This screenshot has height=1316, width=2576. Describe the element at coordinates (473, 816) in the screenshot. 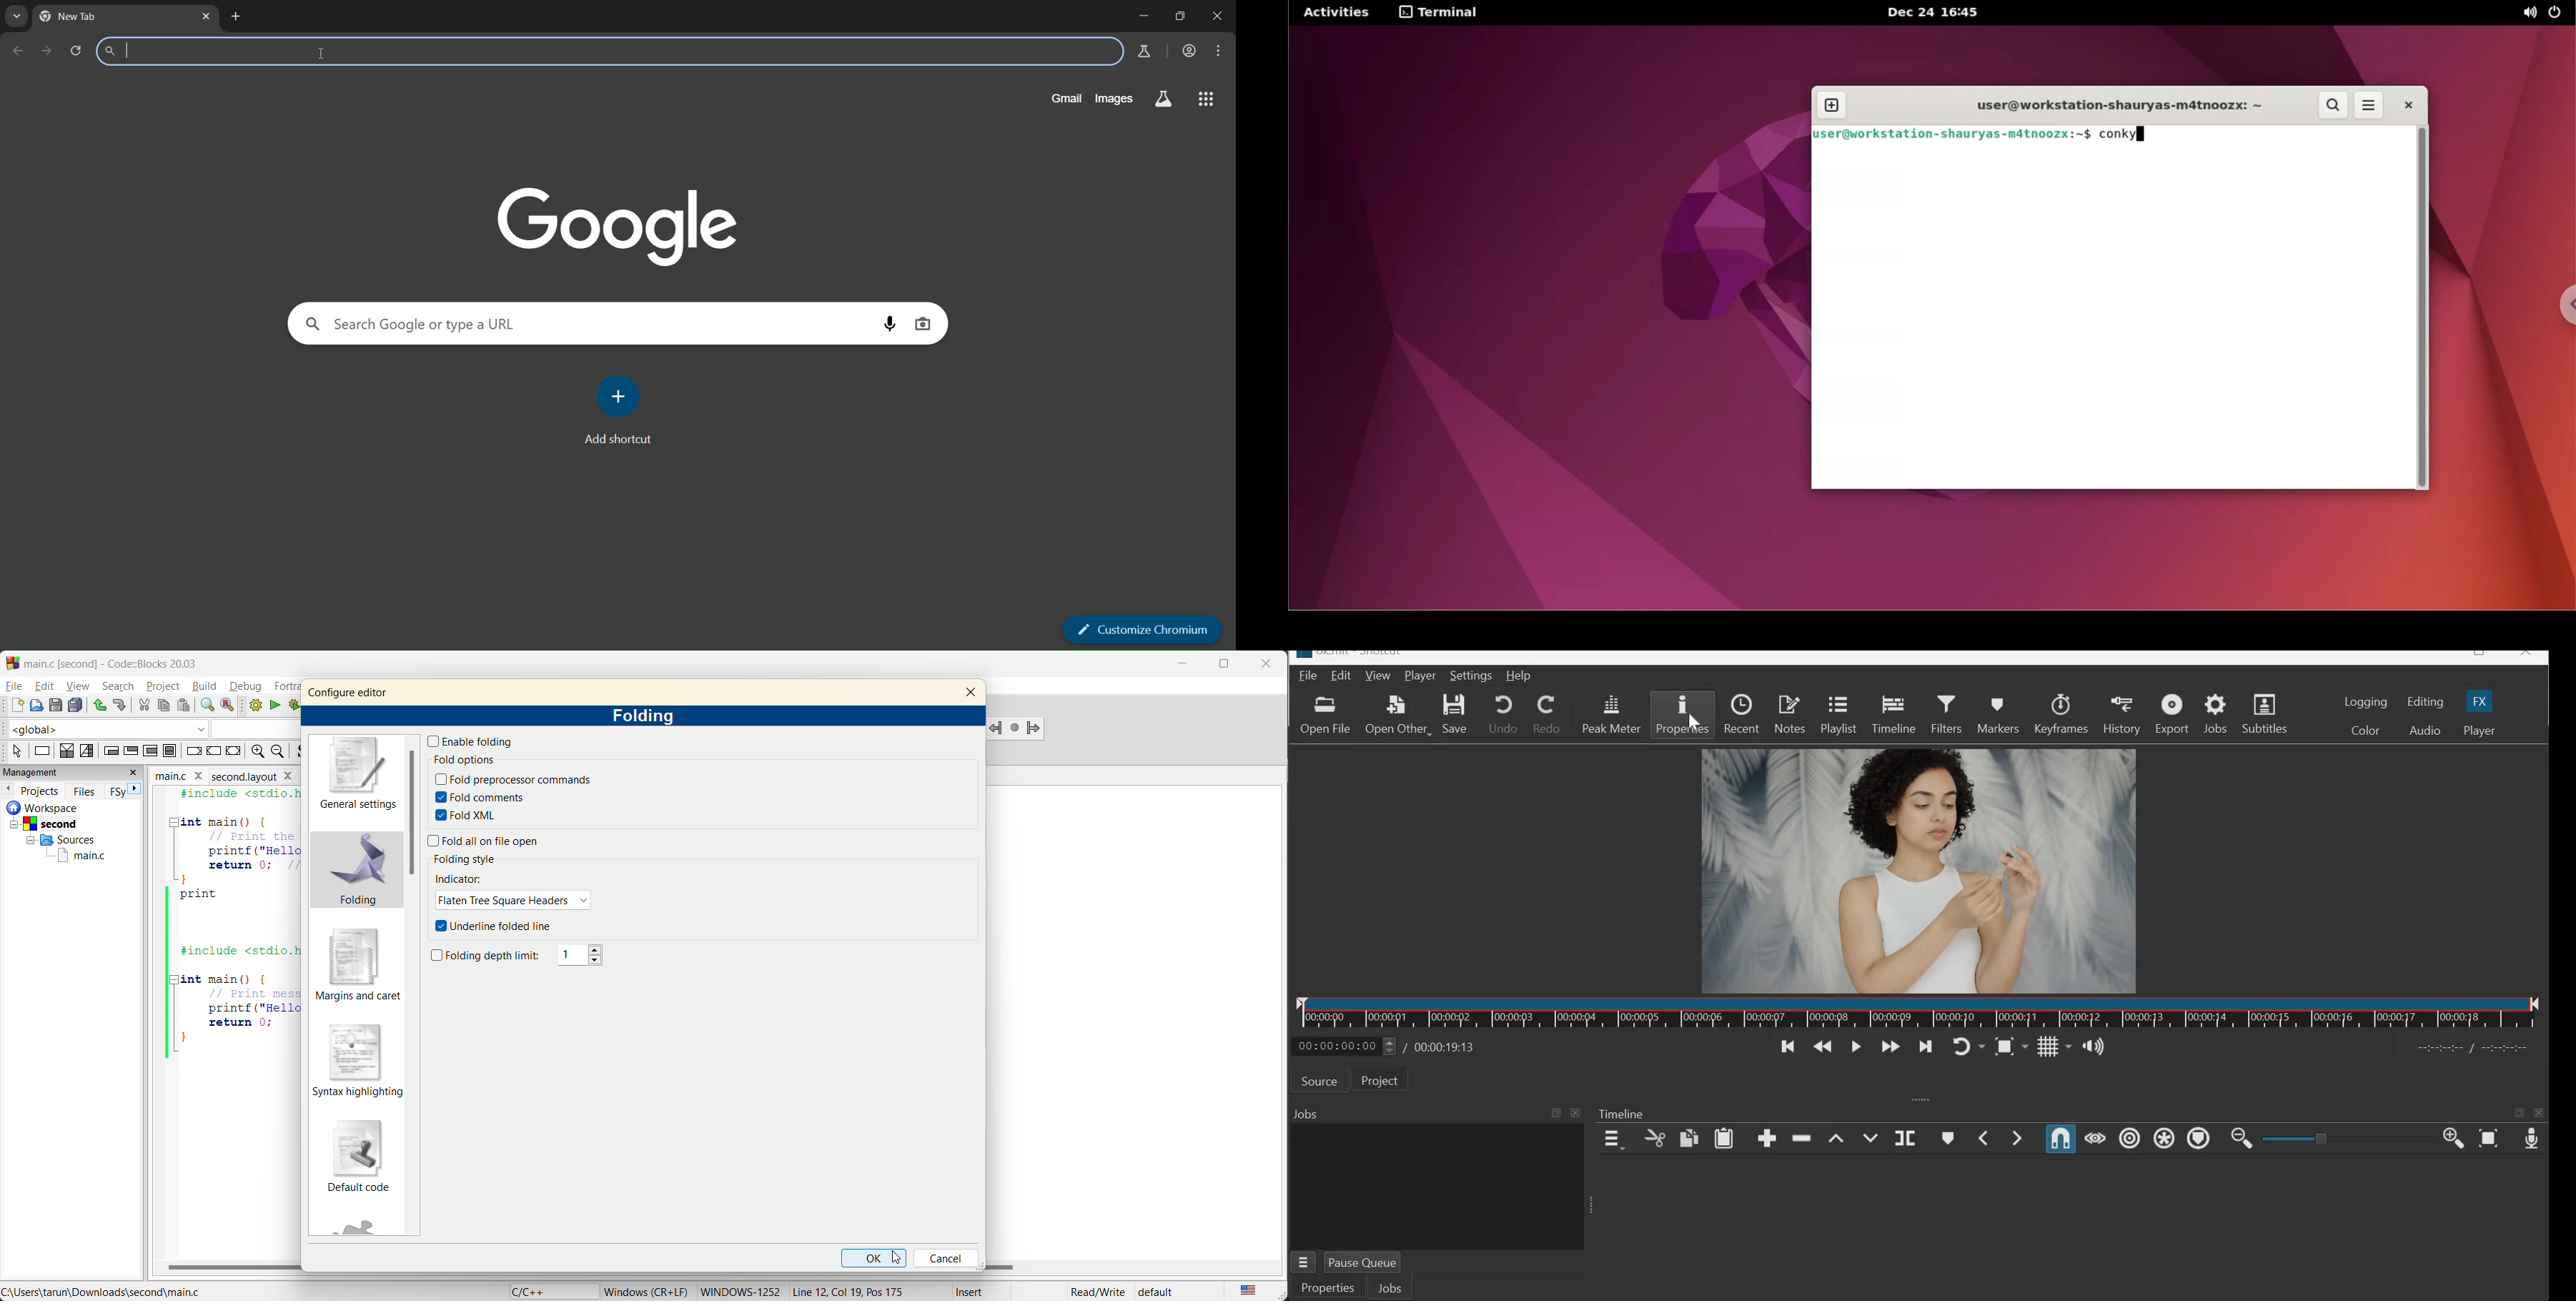

I see `fold xml` at that location.